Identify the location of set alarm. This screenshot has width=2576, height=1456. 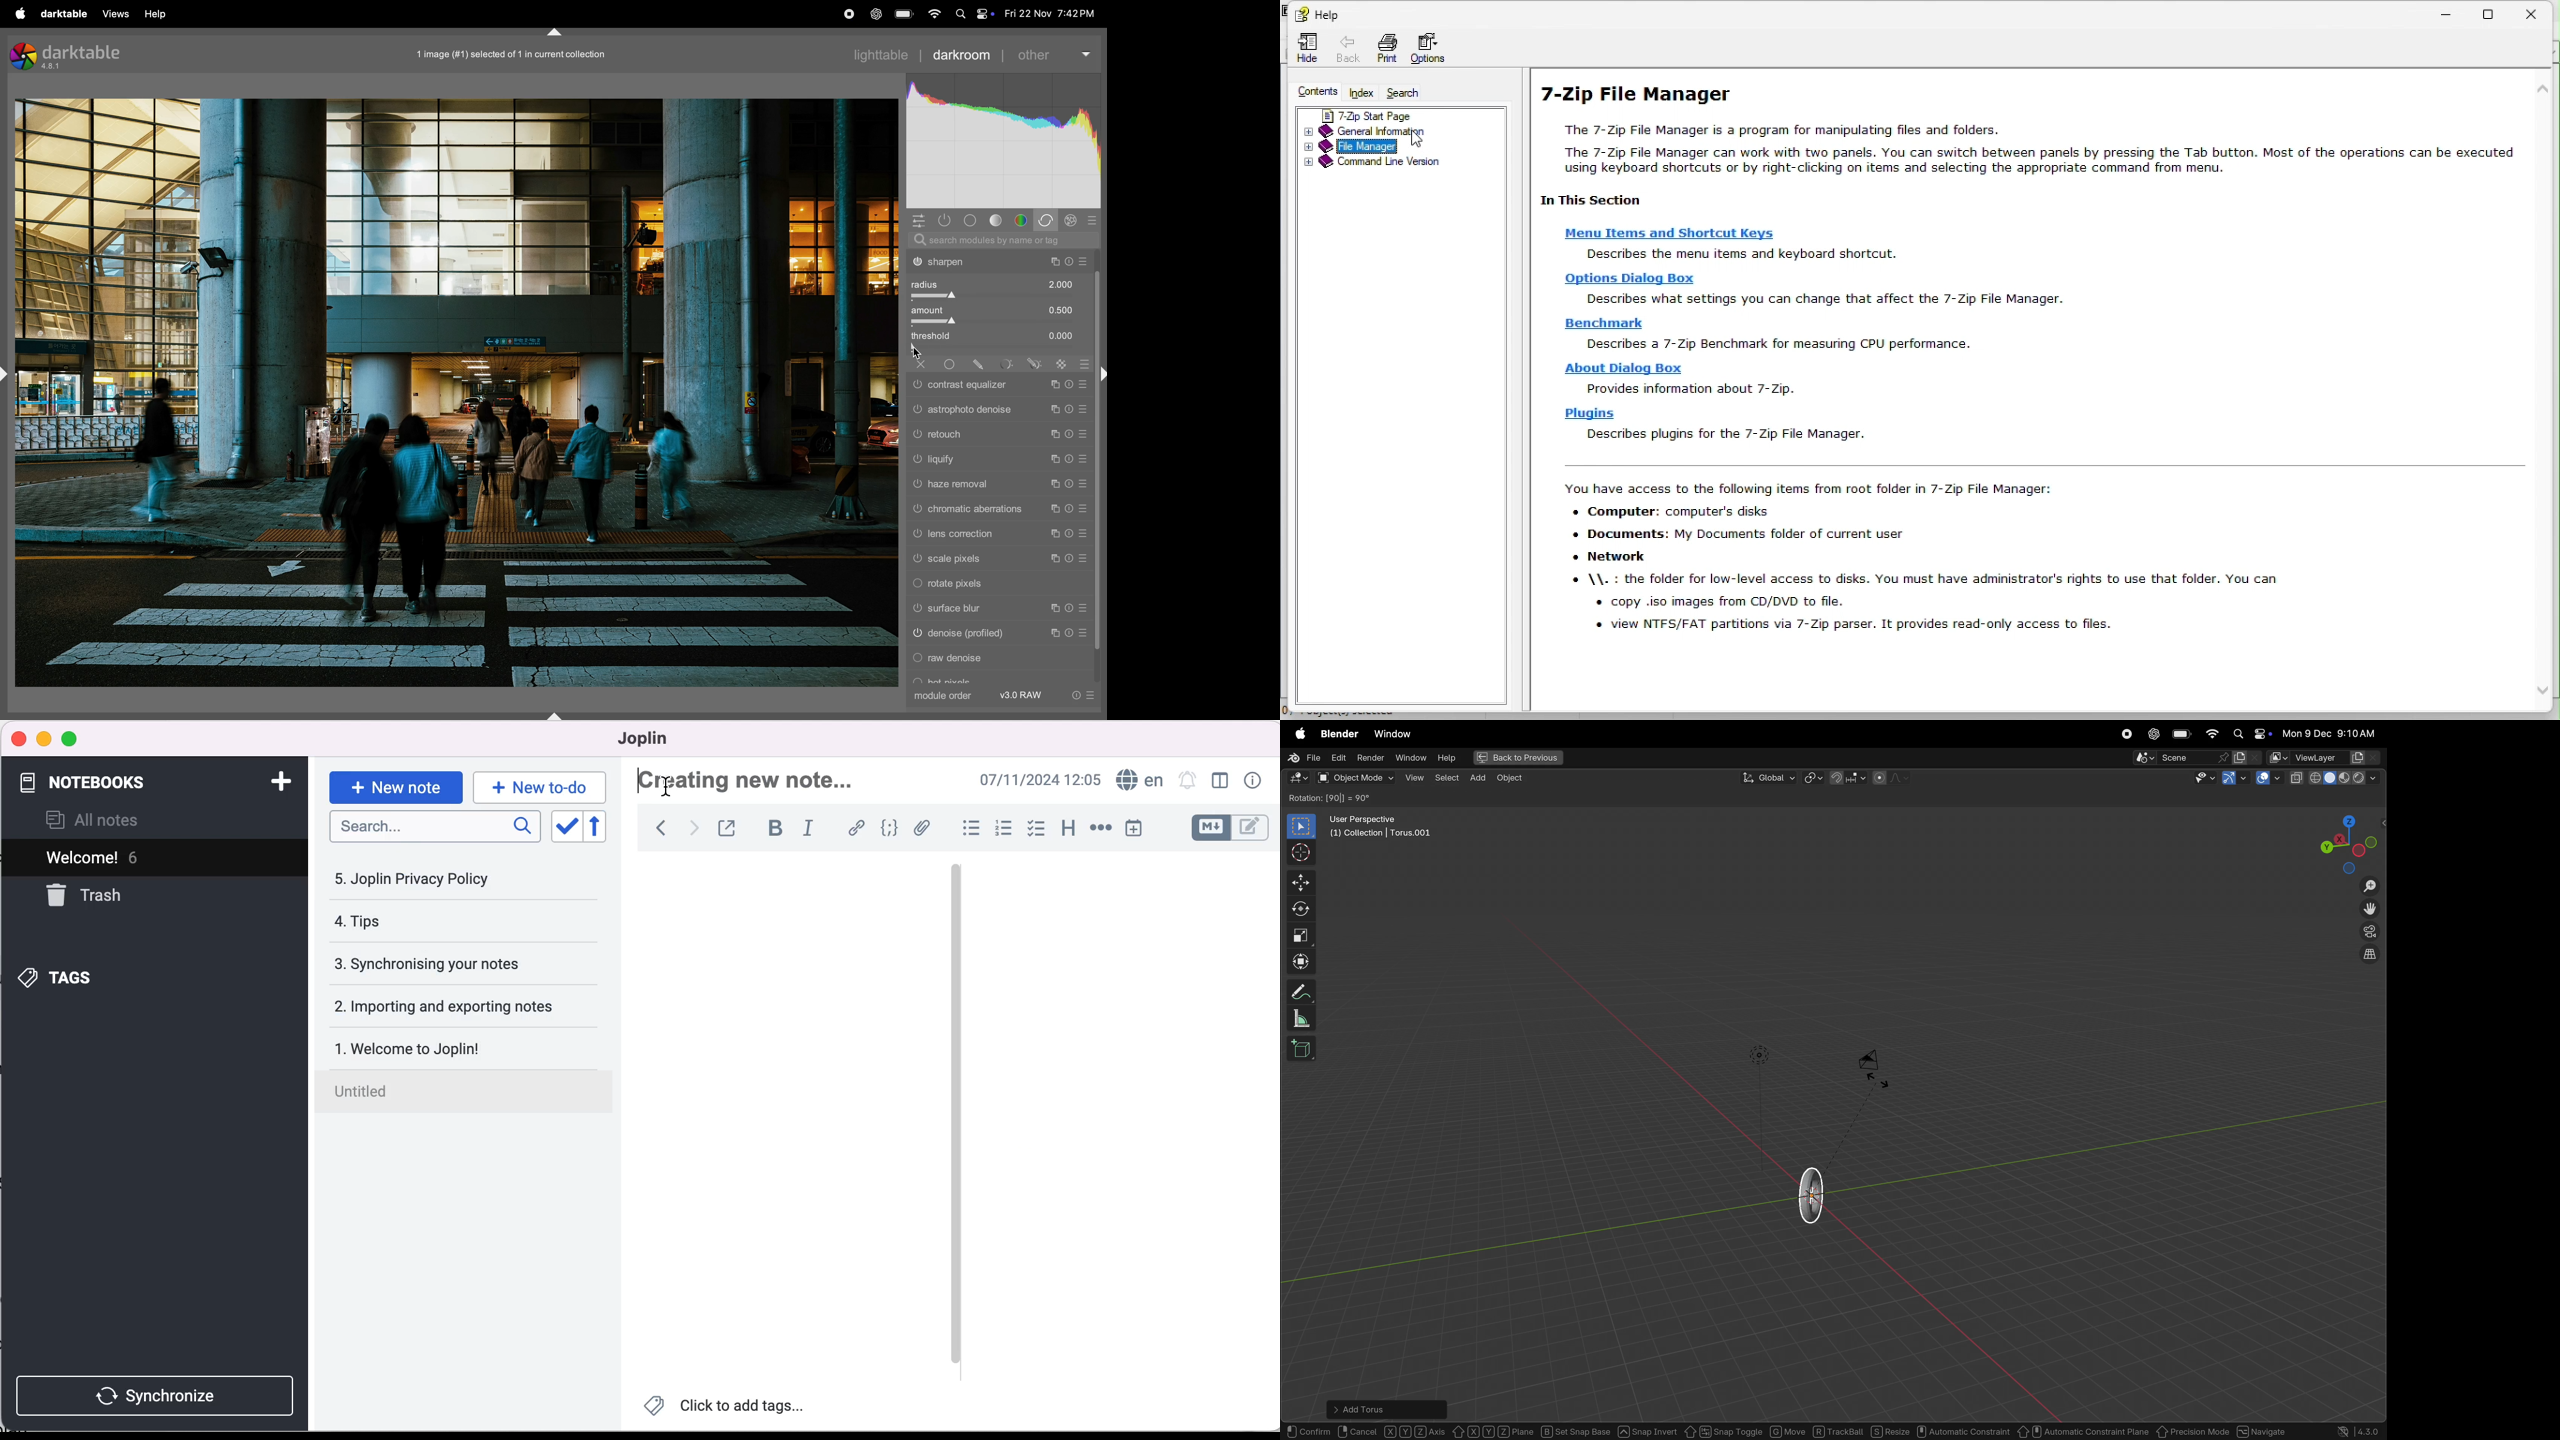
(1185, 783).